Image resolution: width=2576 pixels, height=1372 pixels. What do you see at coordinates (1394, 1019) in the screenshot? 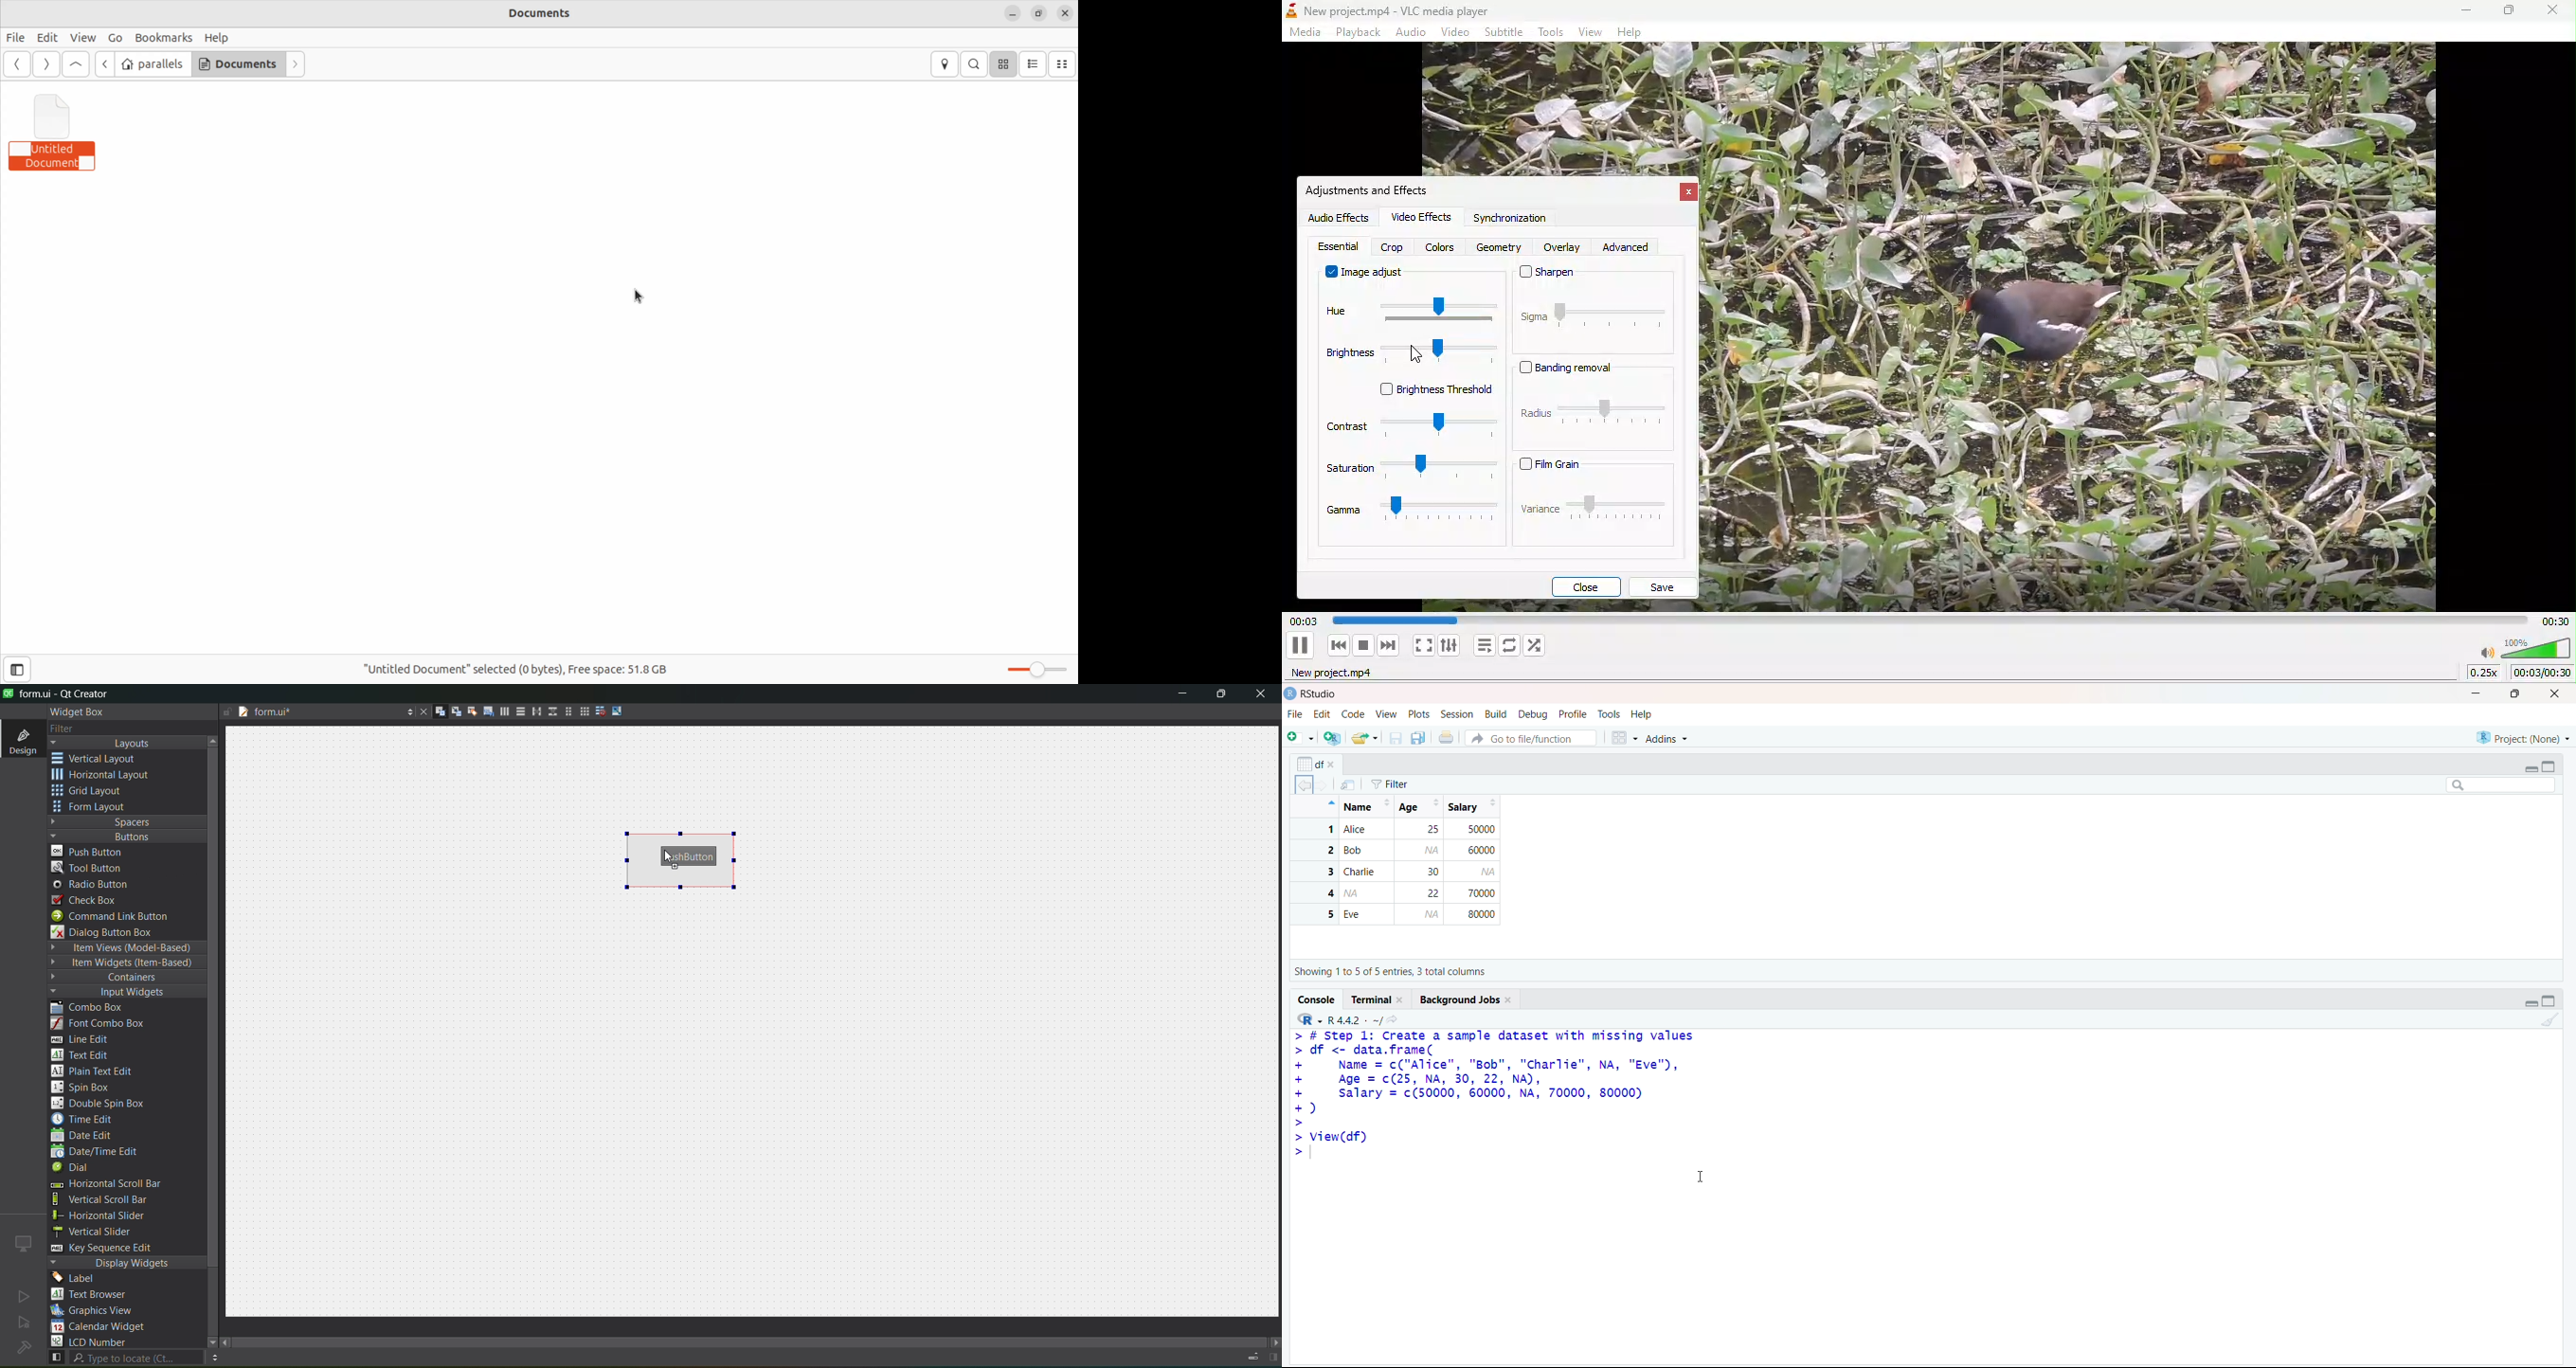
I see `View the current working directory` at bounding box center [1394, 1019].